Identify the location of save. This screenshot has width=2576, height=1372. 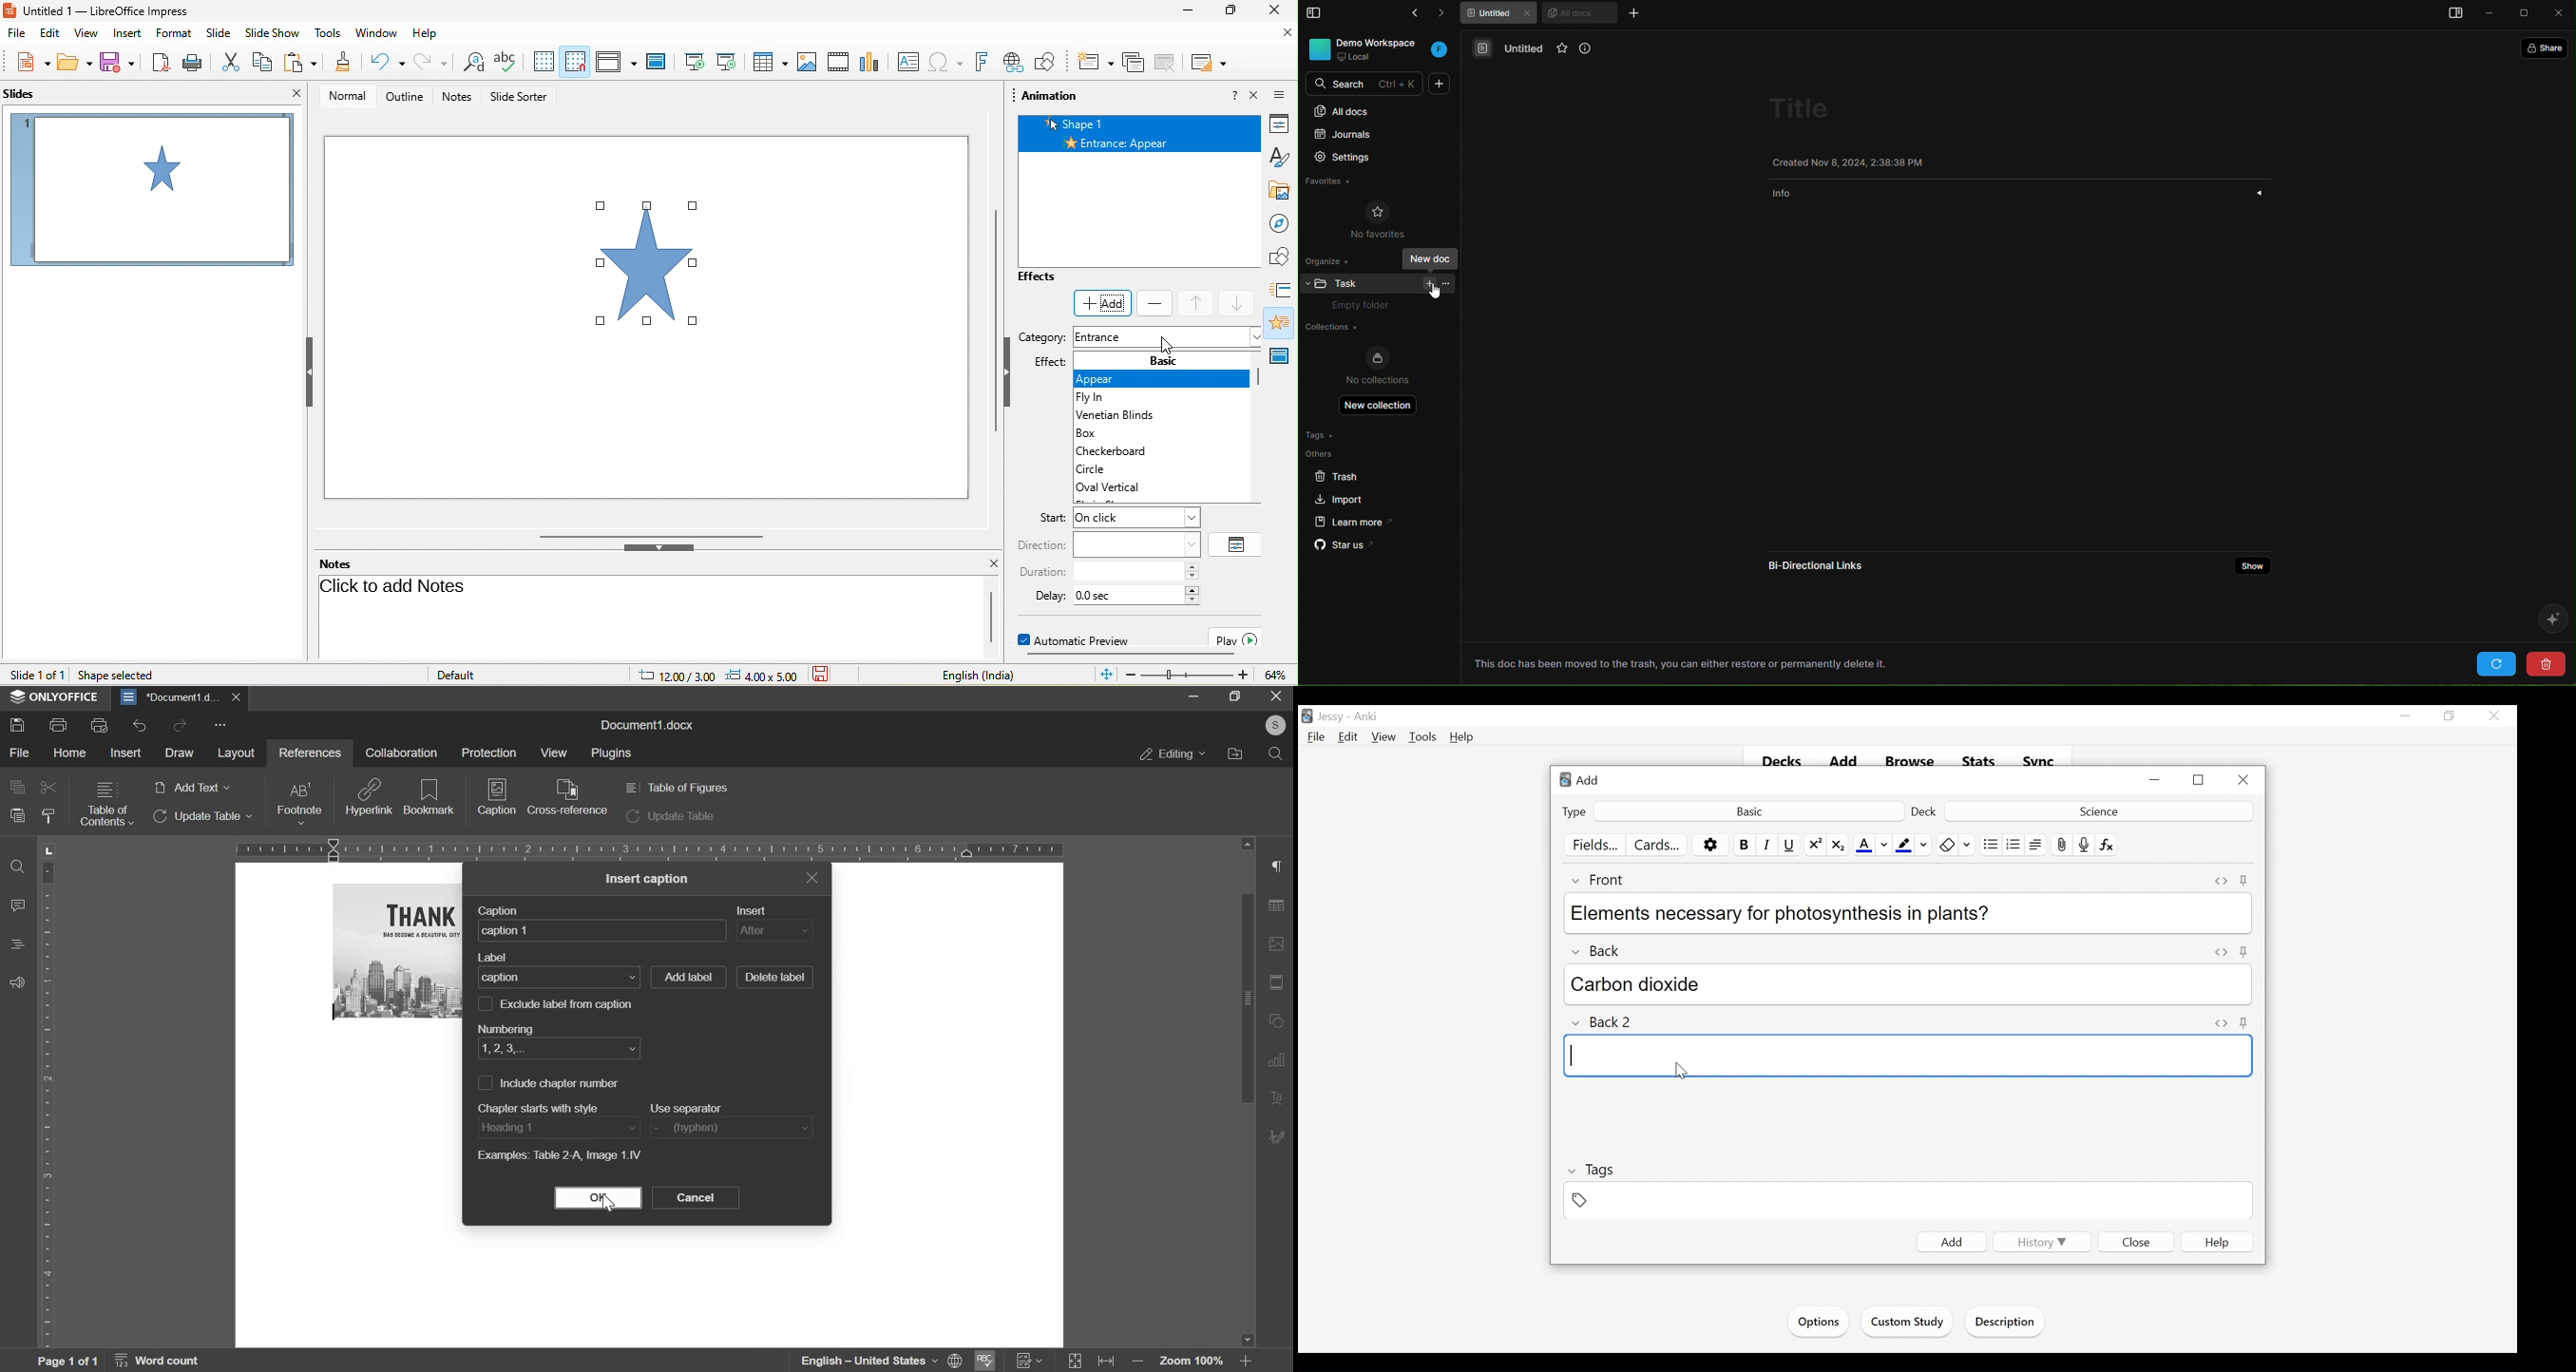
(117, 63).